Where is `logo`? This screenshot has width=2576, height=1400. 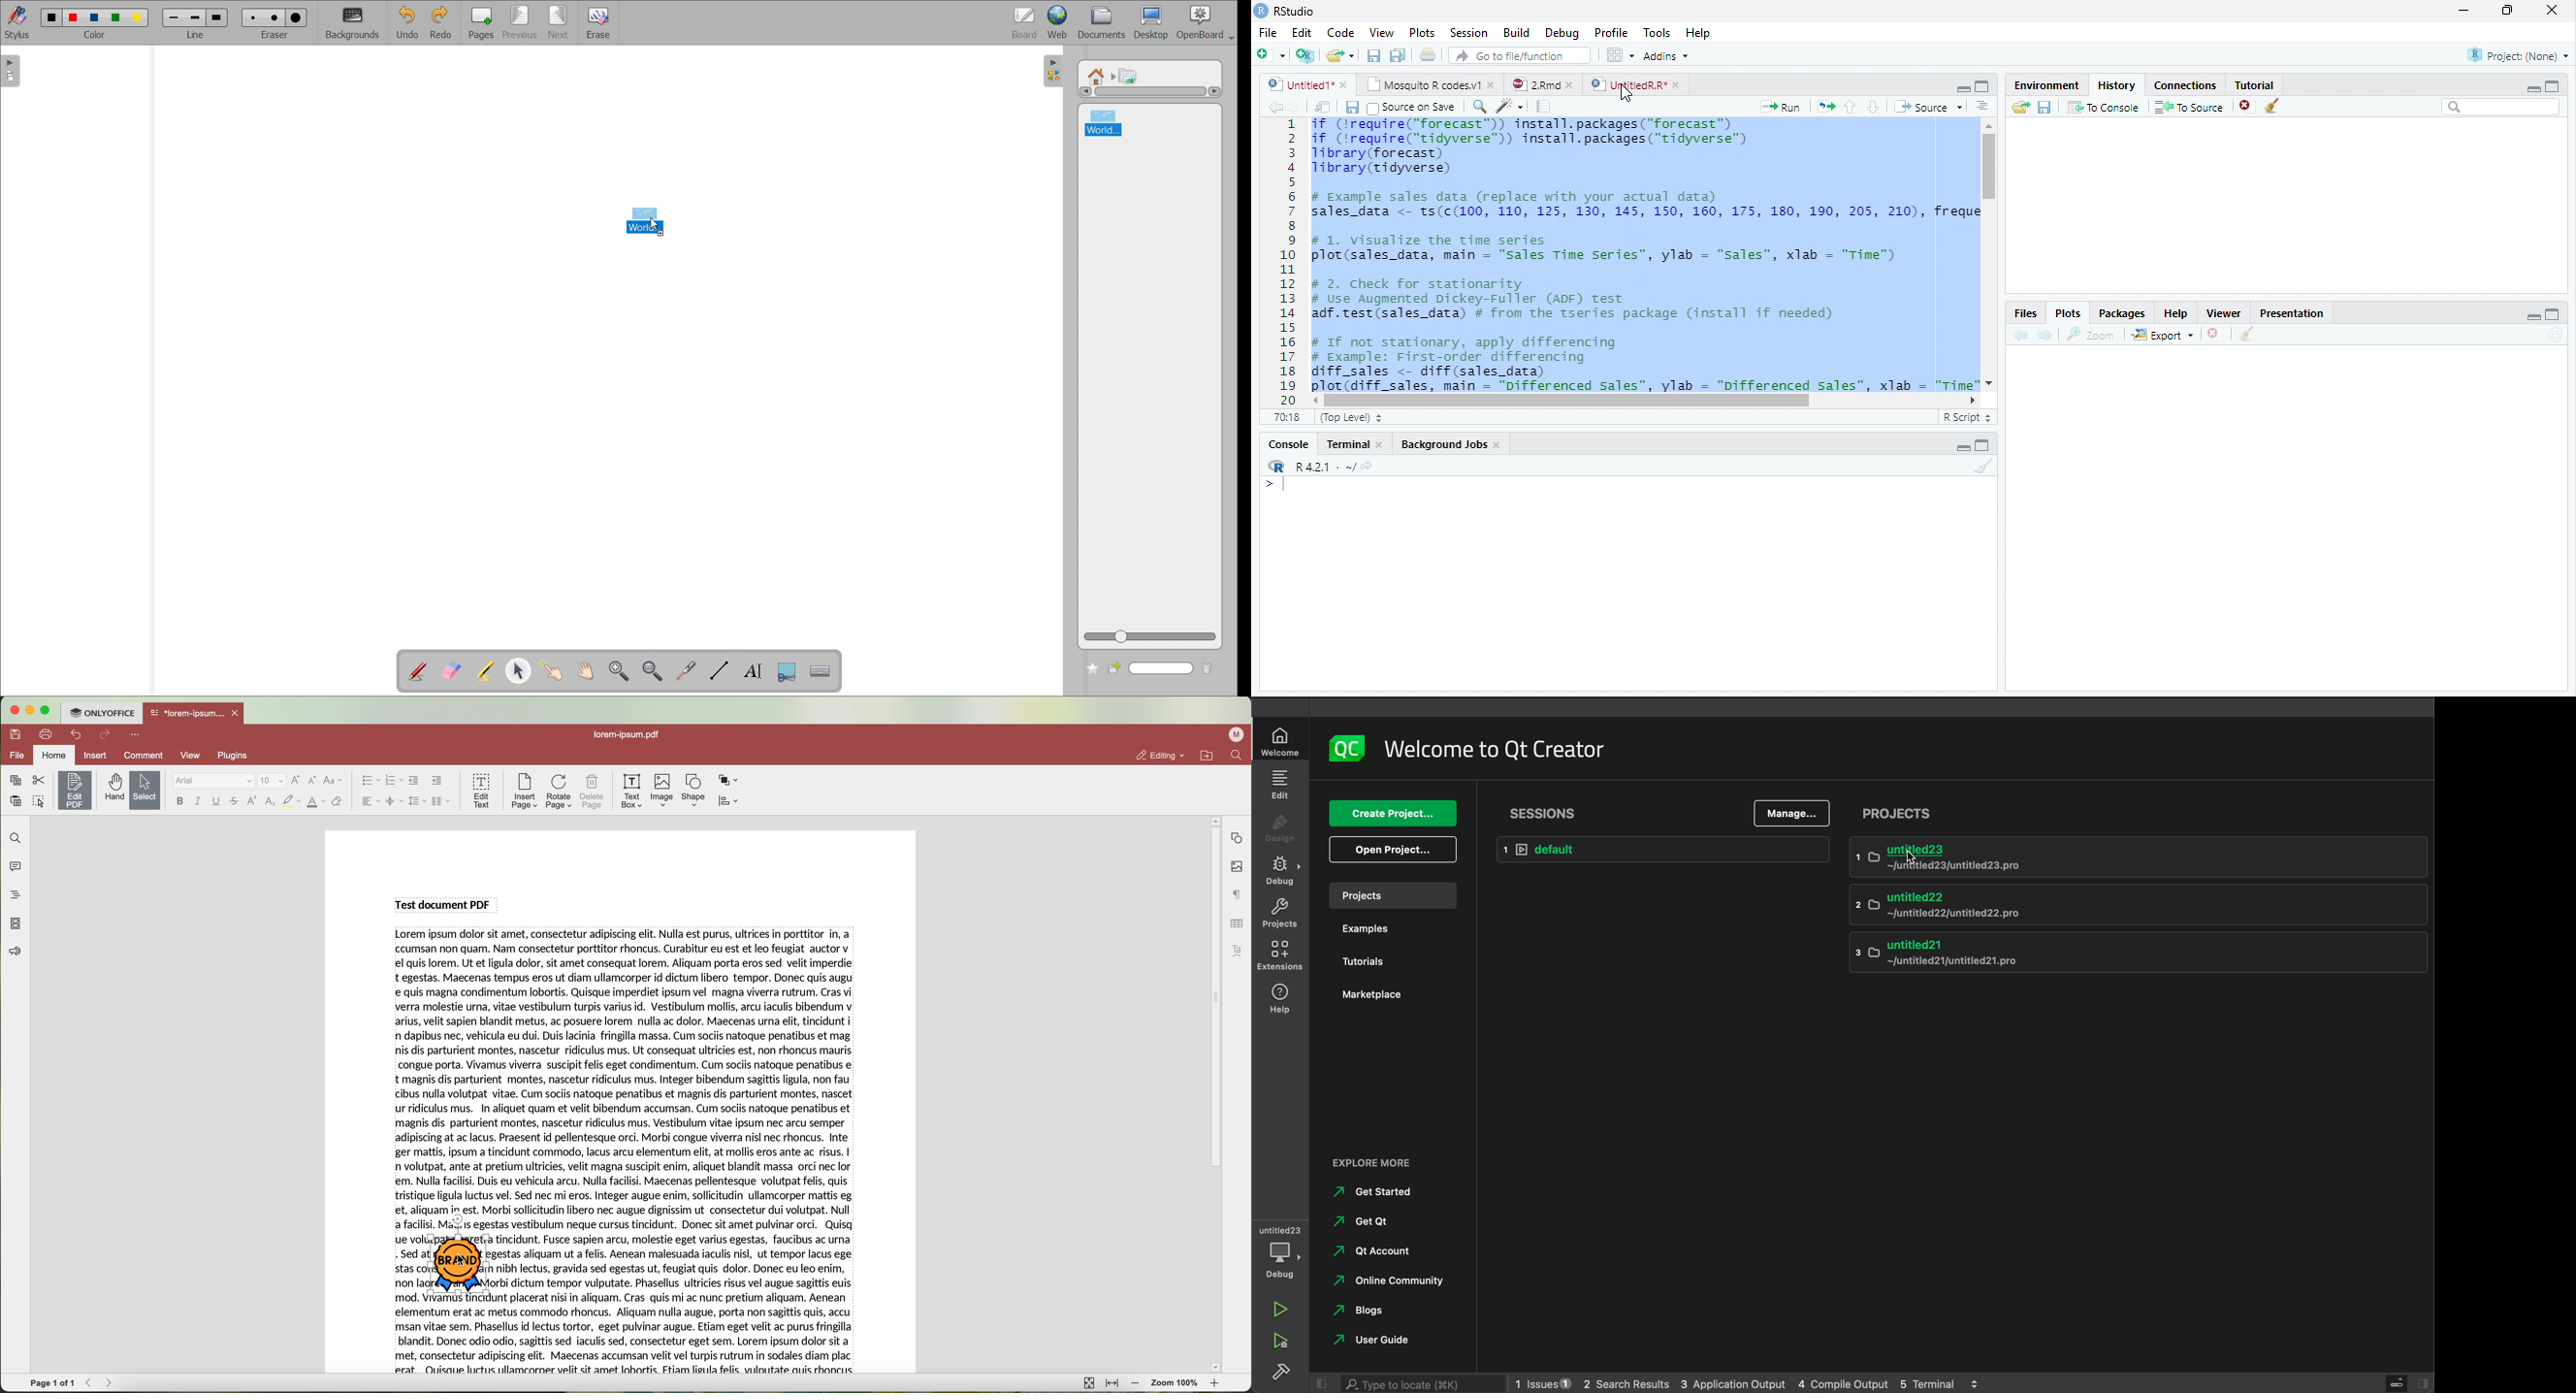
logo is located at coordinates (1348, 750).